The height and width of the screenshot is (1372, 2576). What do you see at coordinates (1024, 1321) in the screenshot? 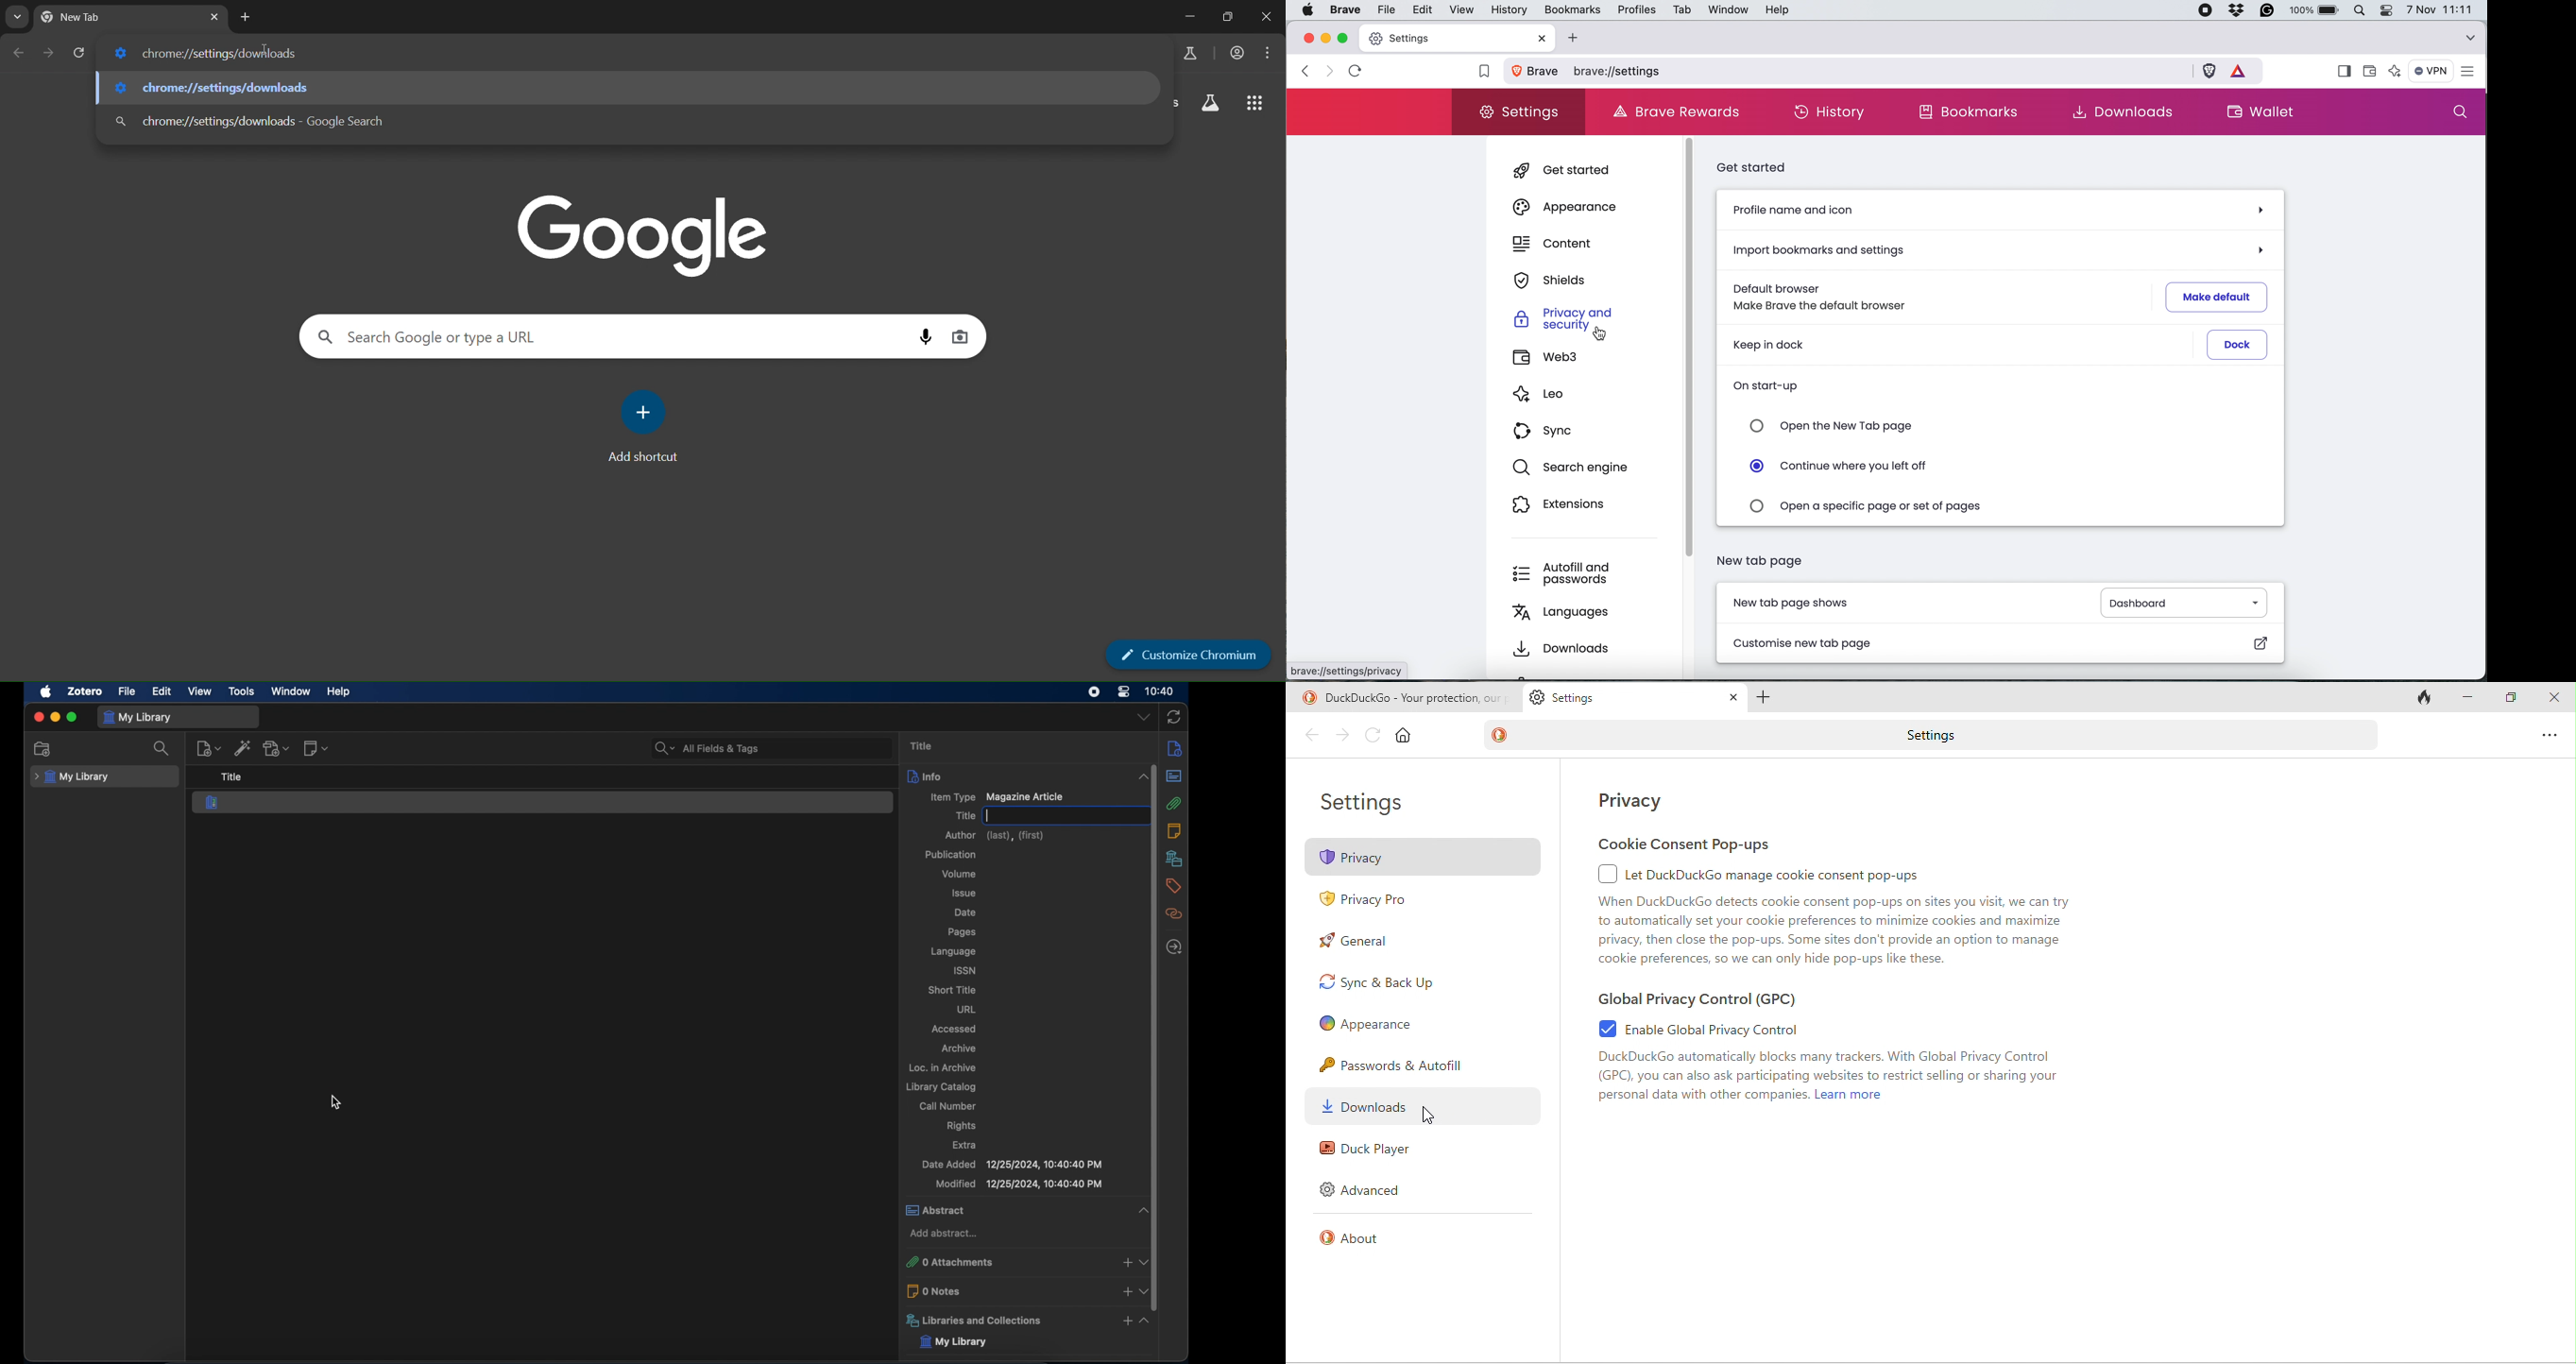
I see `libraries` at bounding box center [1024, 1321].